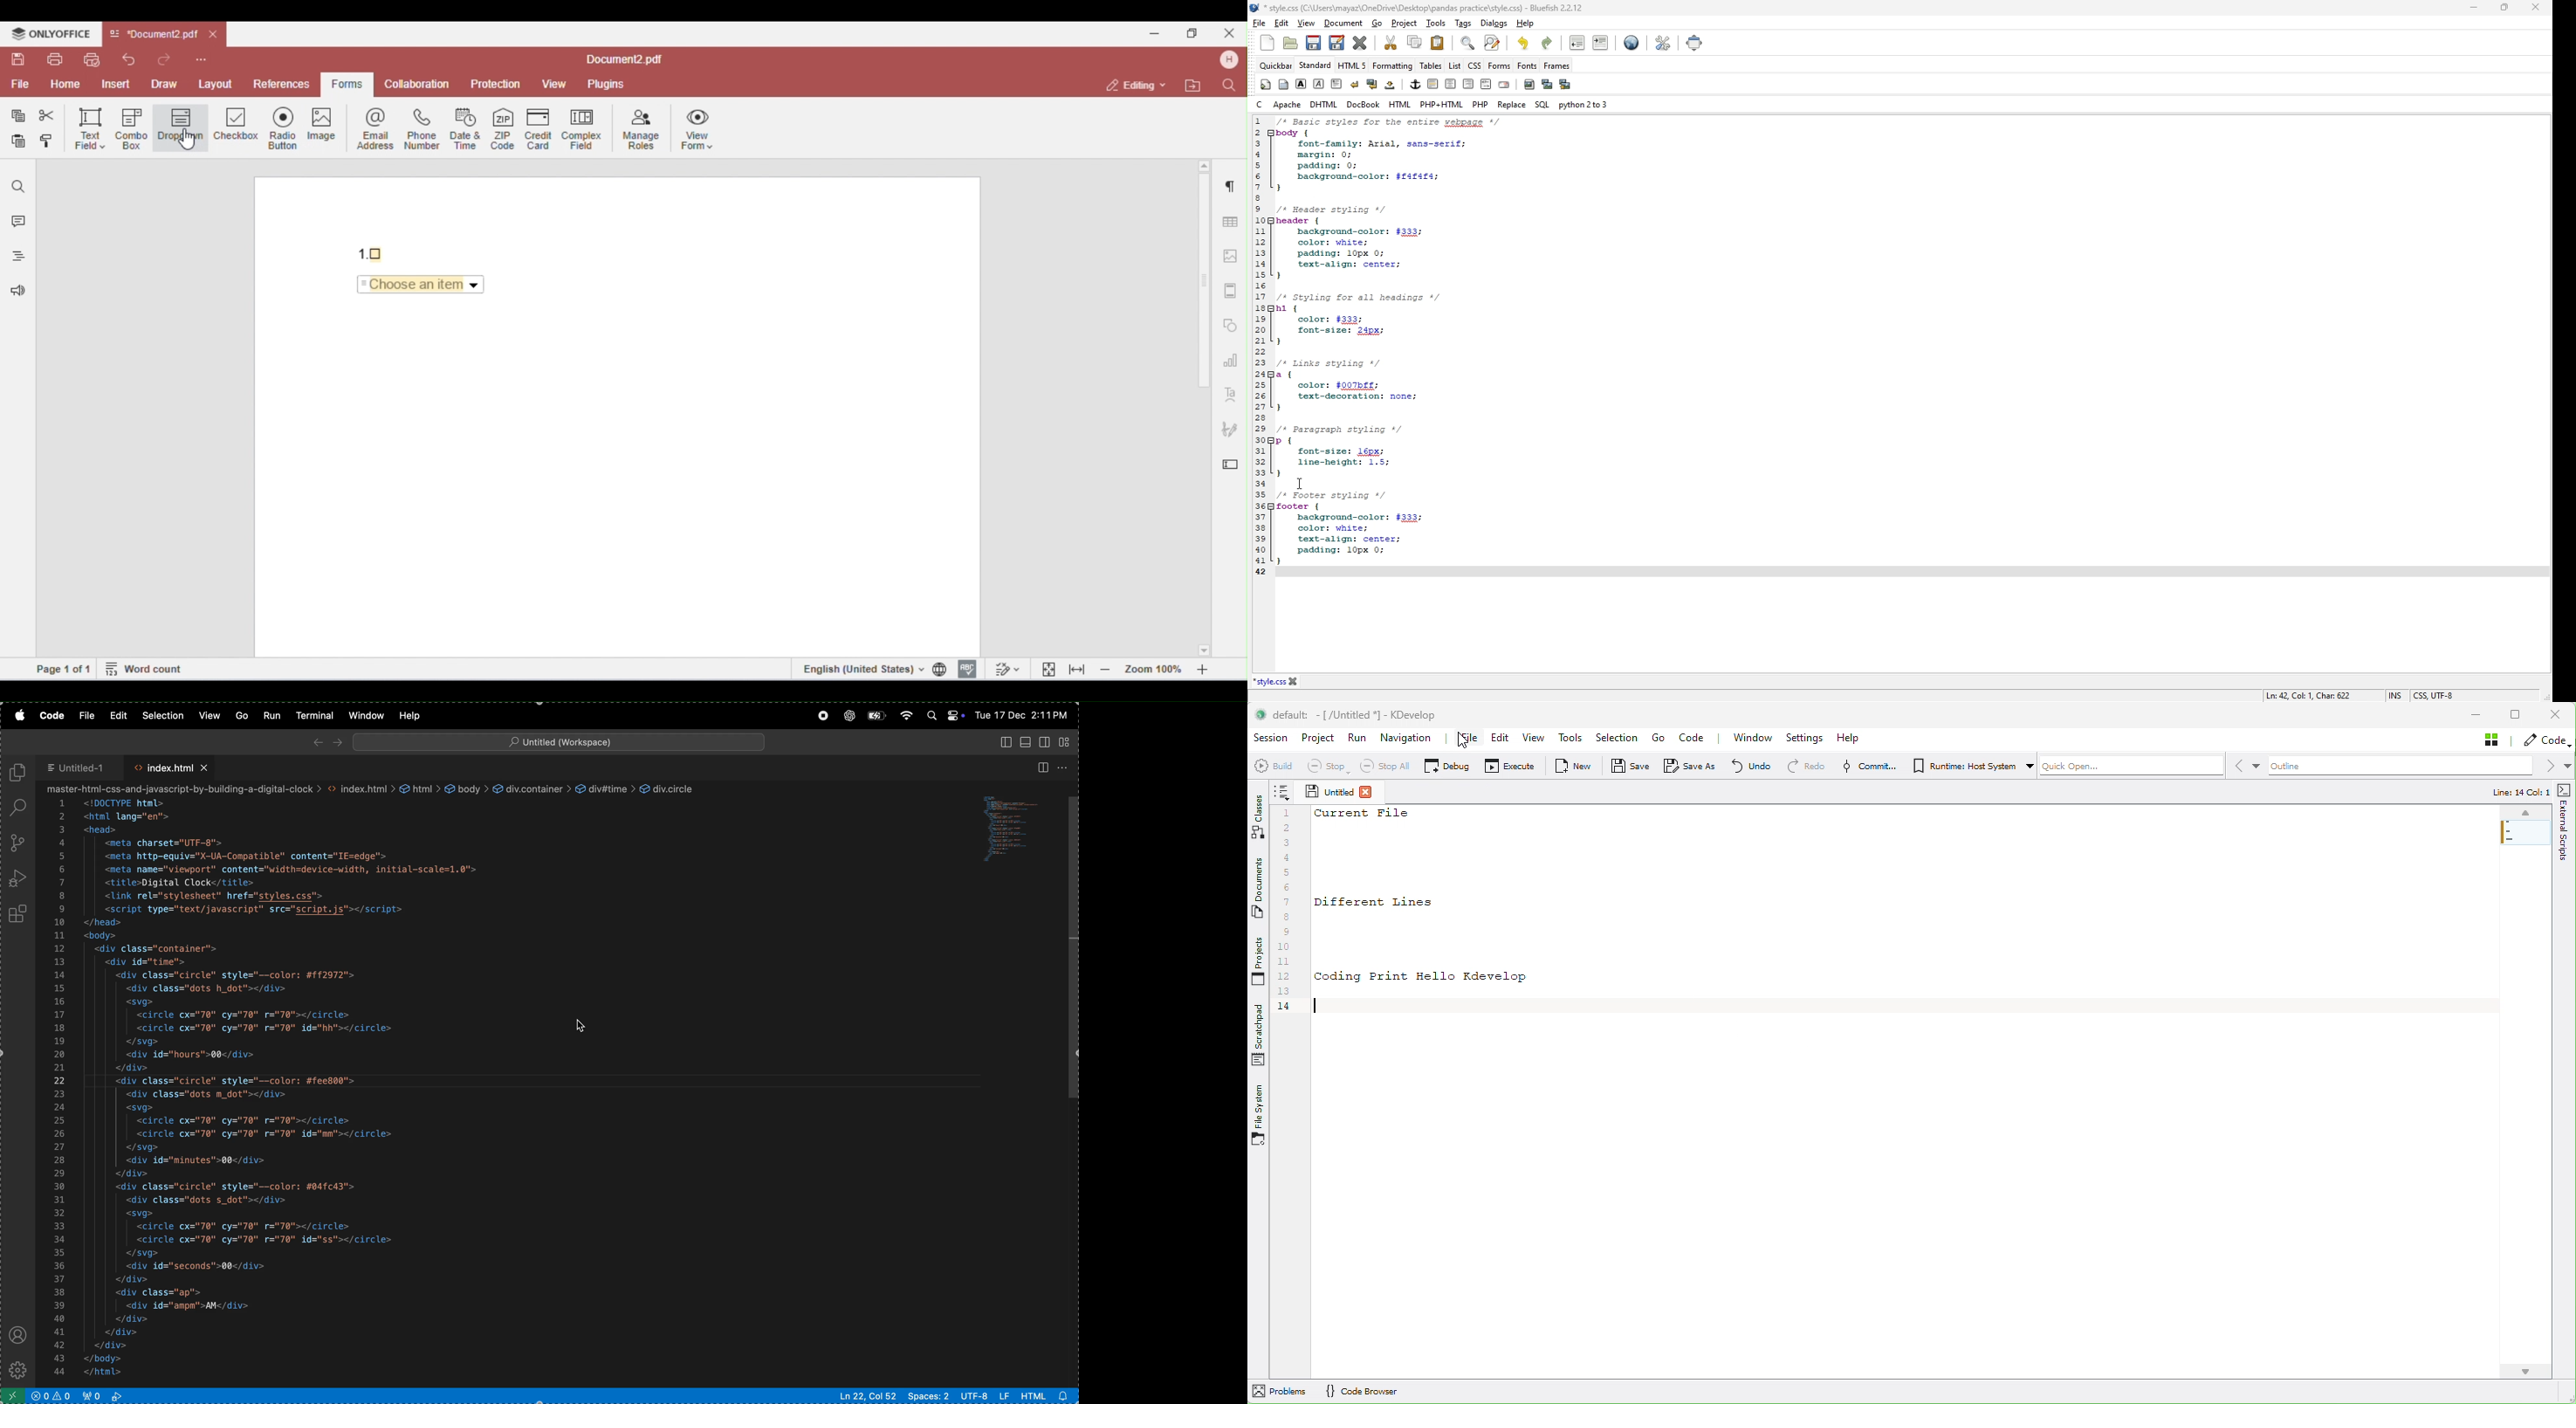 The width and height of the screenshot is (2576, 1428). I want to click on docbook, so click(1363, 105).